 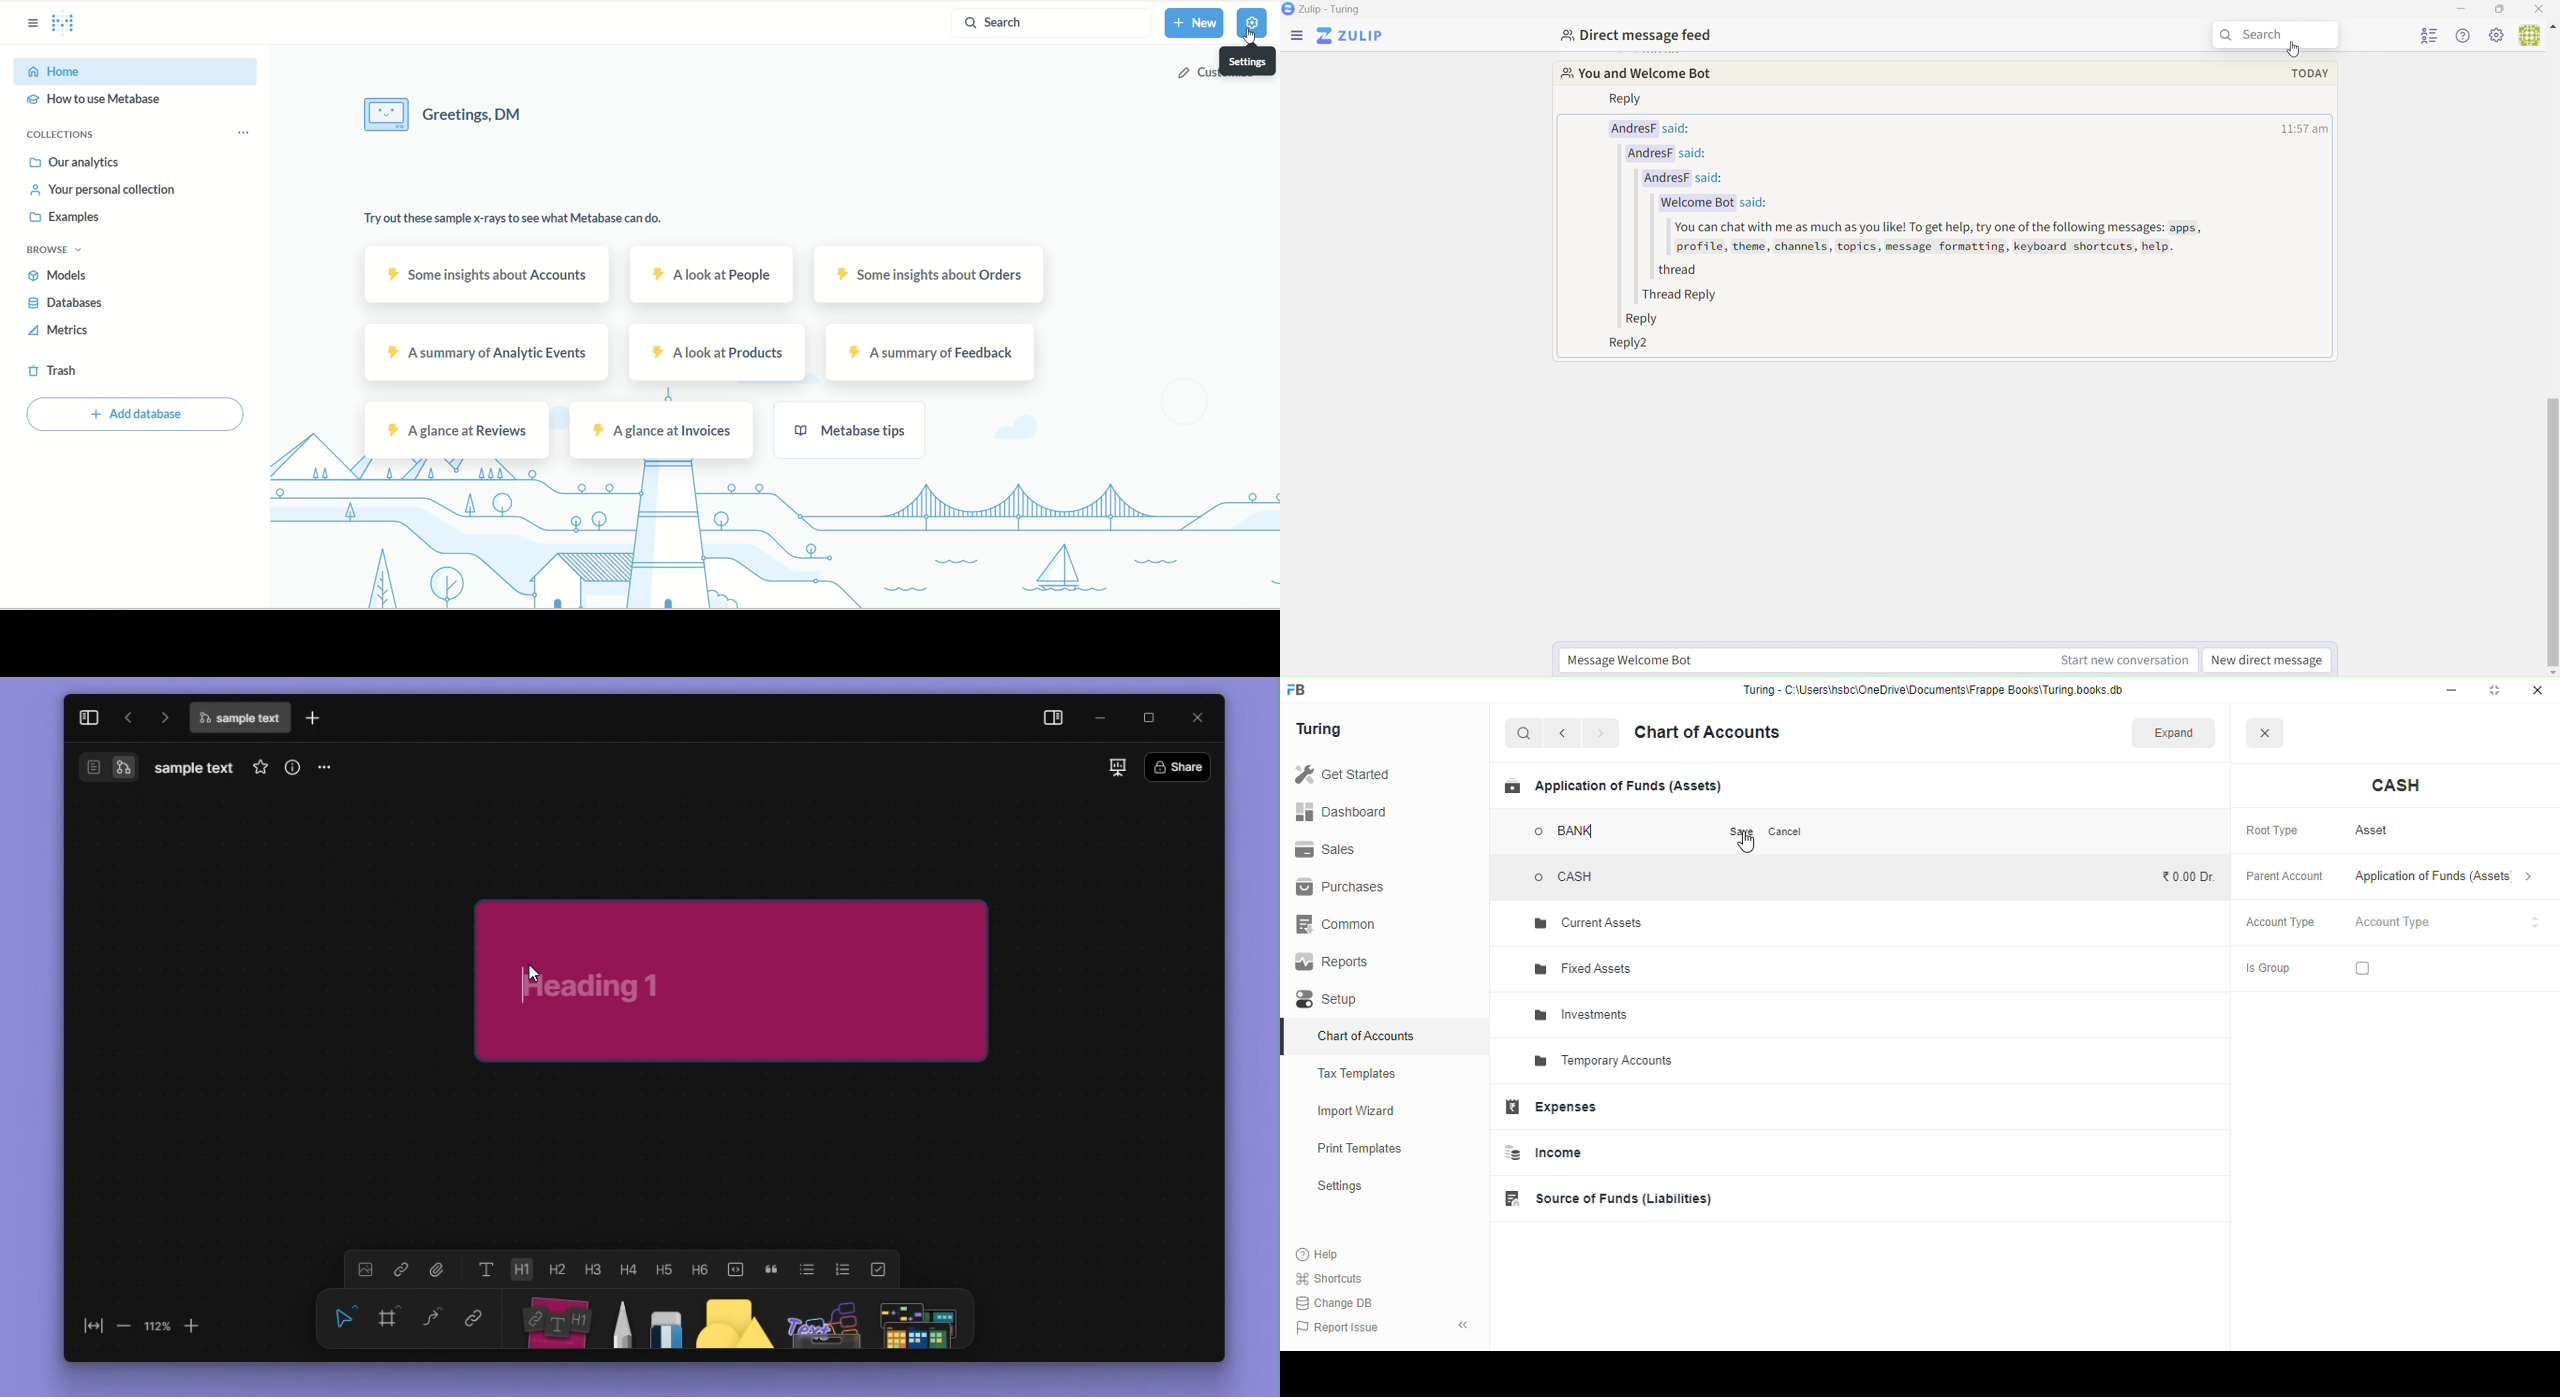 What do you see at coordinates (1581, 1015) in the screenshot?
I see `investments` at bounding box center [1581, 1015].